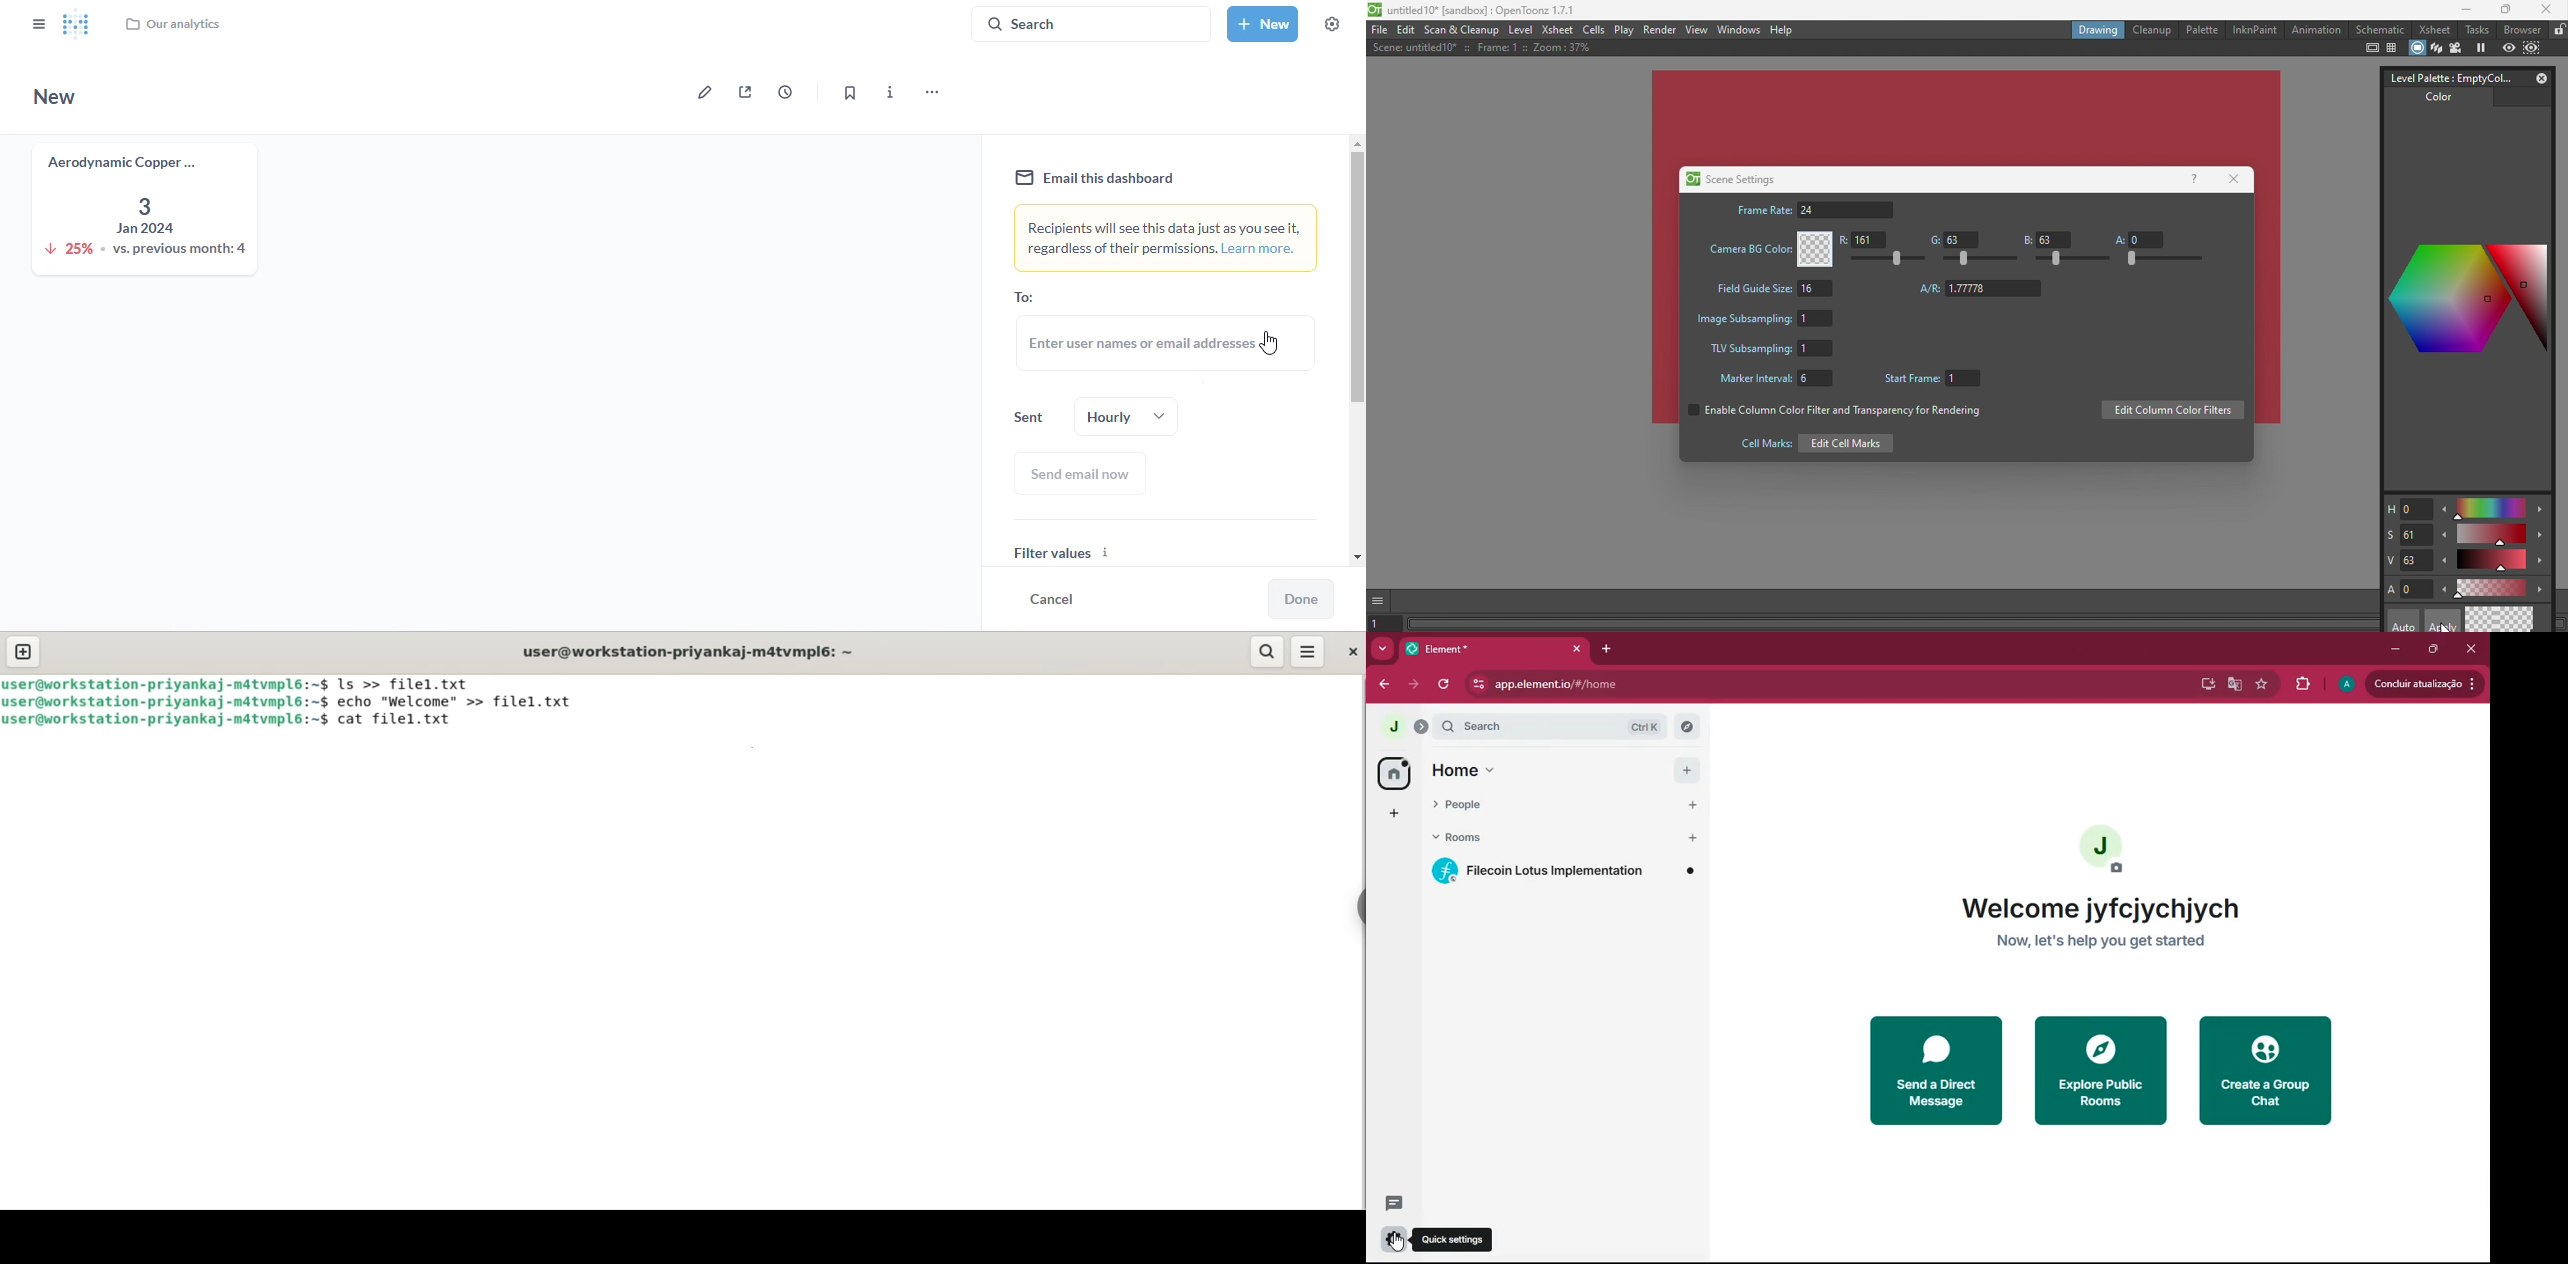  What do you see at coordinates (1387, 624) in the screenshot?
I see `set the current frame` at bounding box center [1387, 624].